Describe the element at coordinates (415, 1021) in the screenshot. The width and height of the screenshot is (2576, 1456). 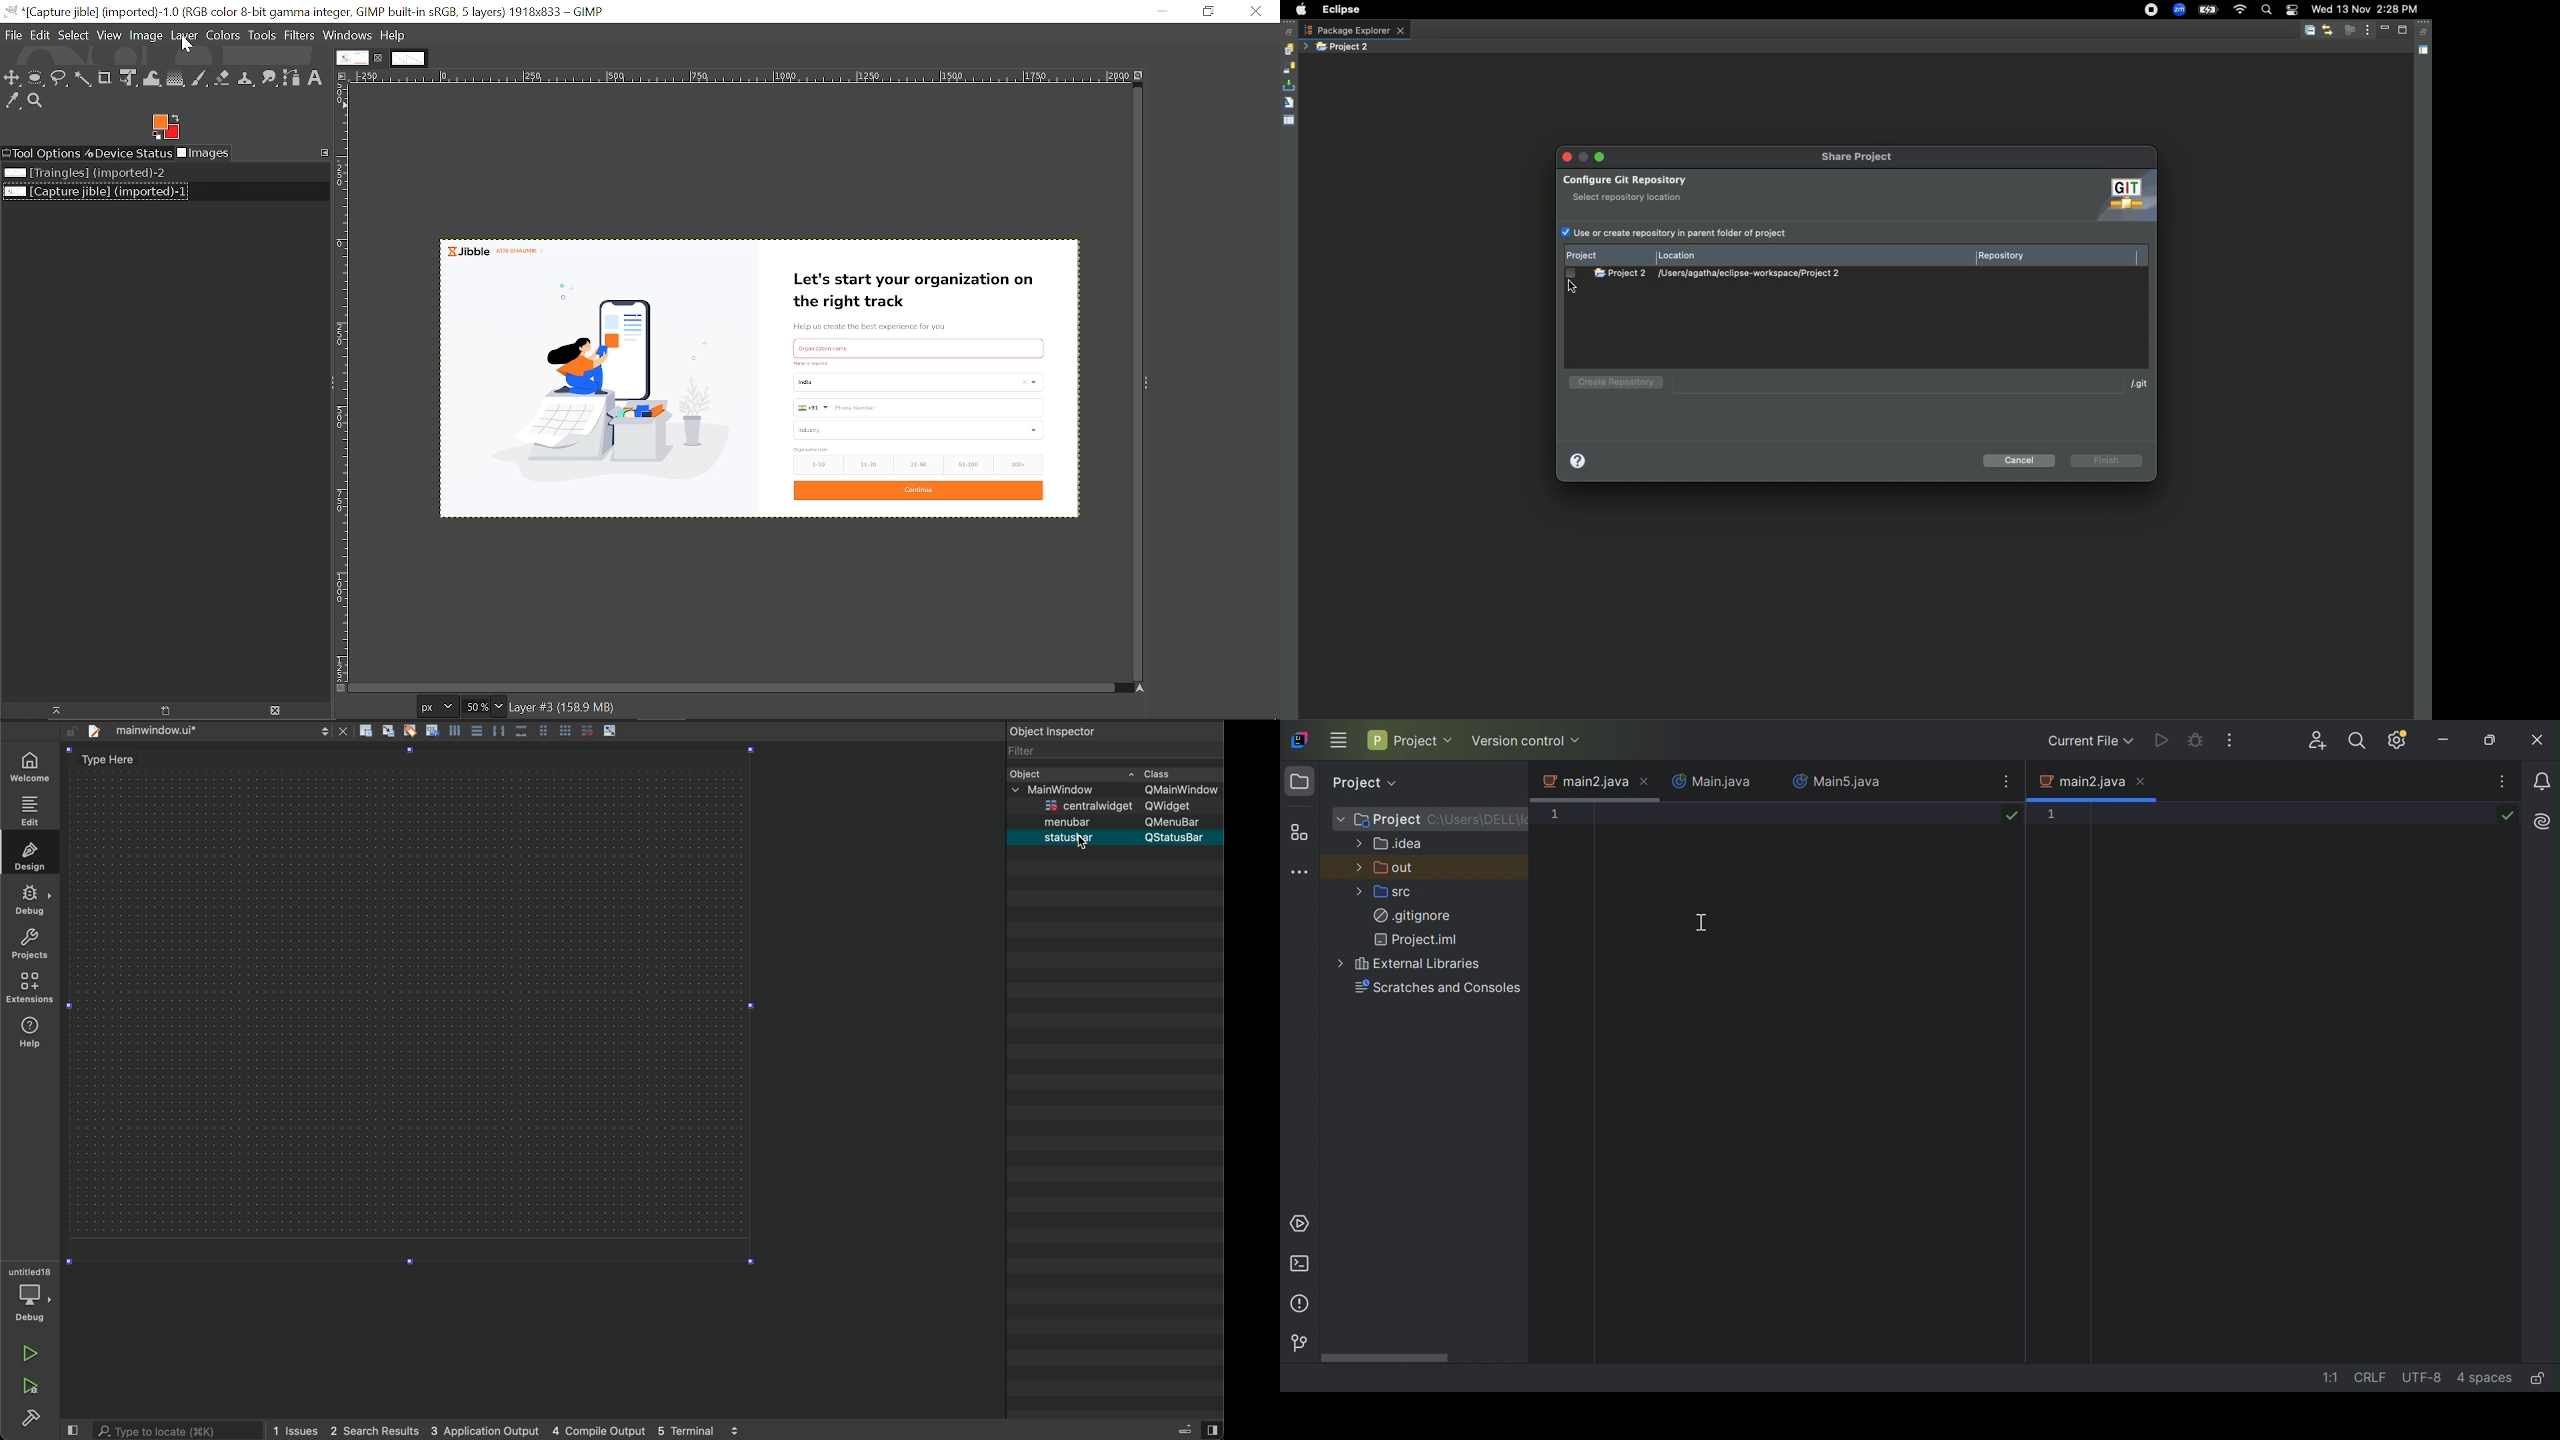
I see `design area` at that location.